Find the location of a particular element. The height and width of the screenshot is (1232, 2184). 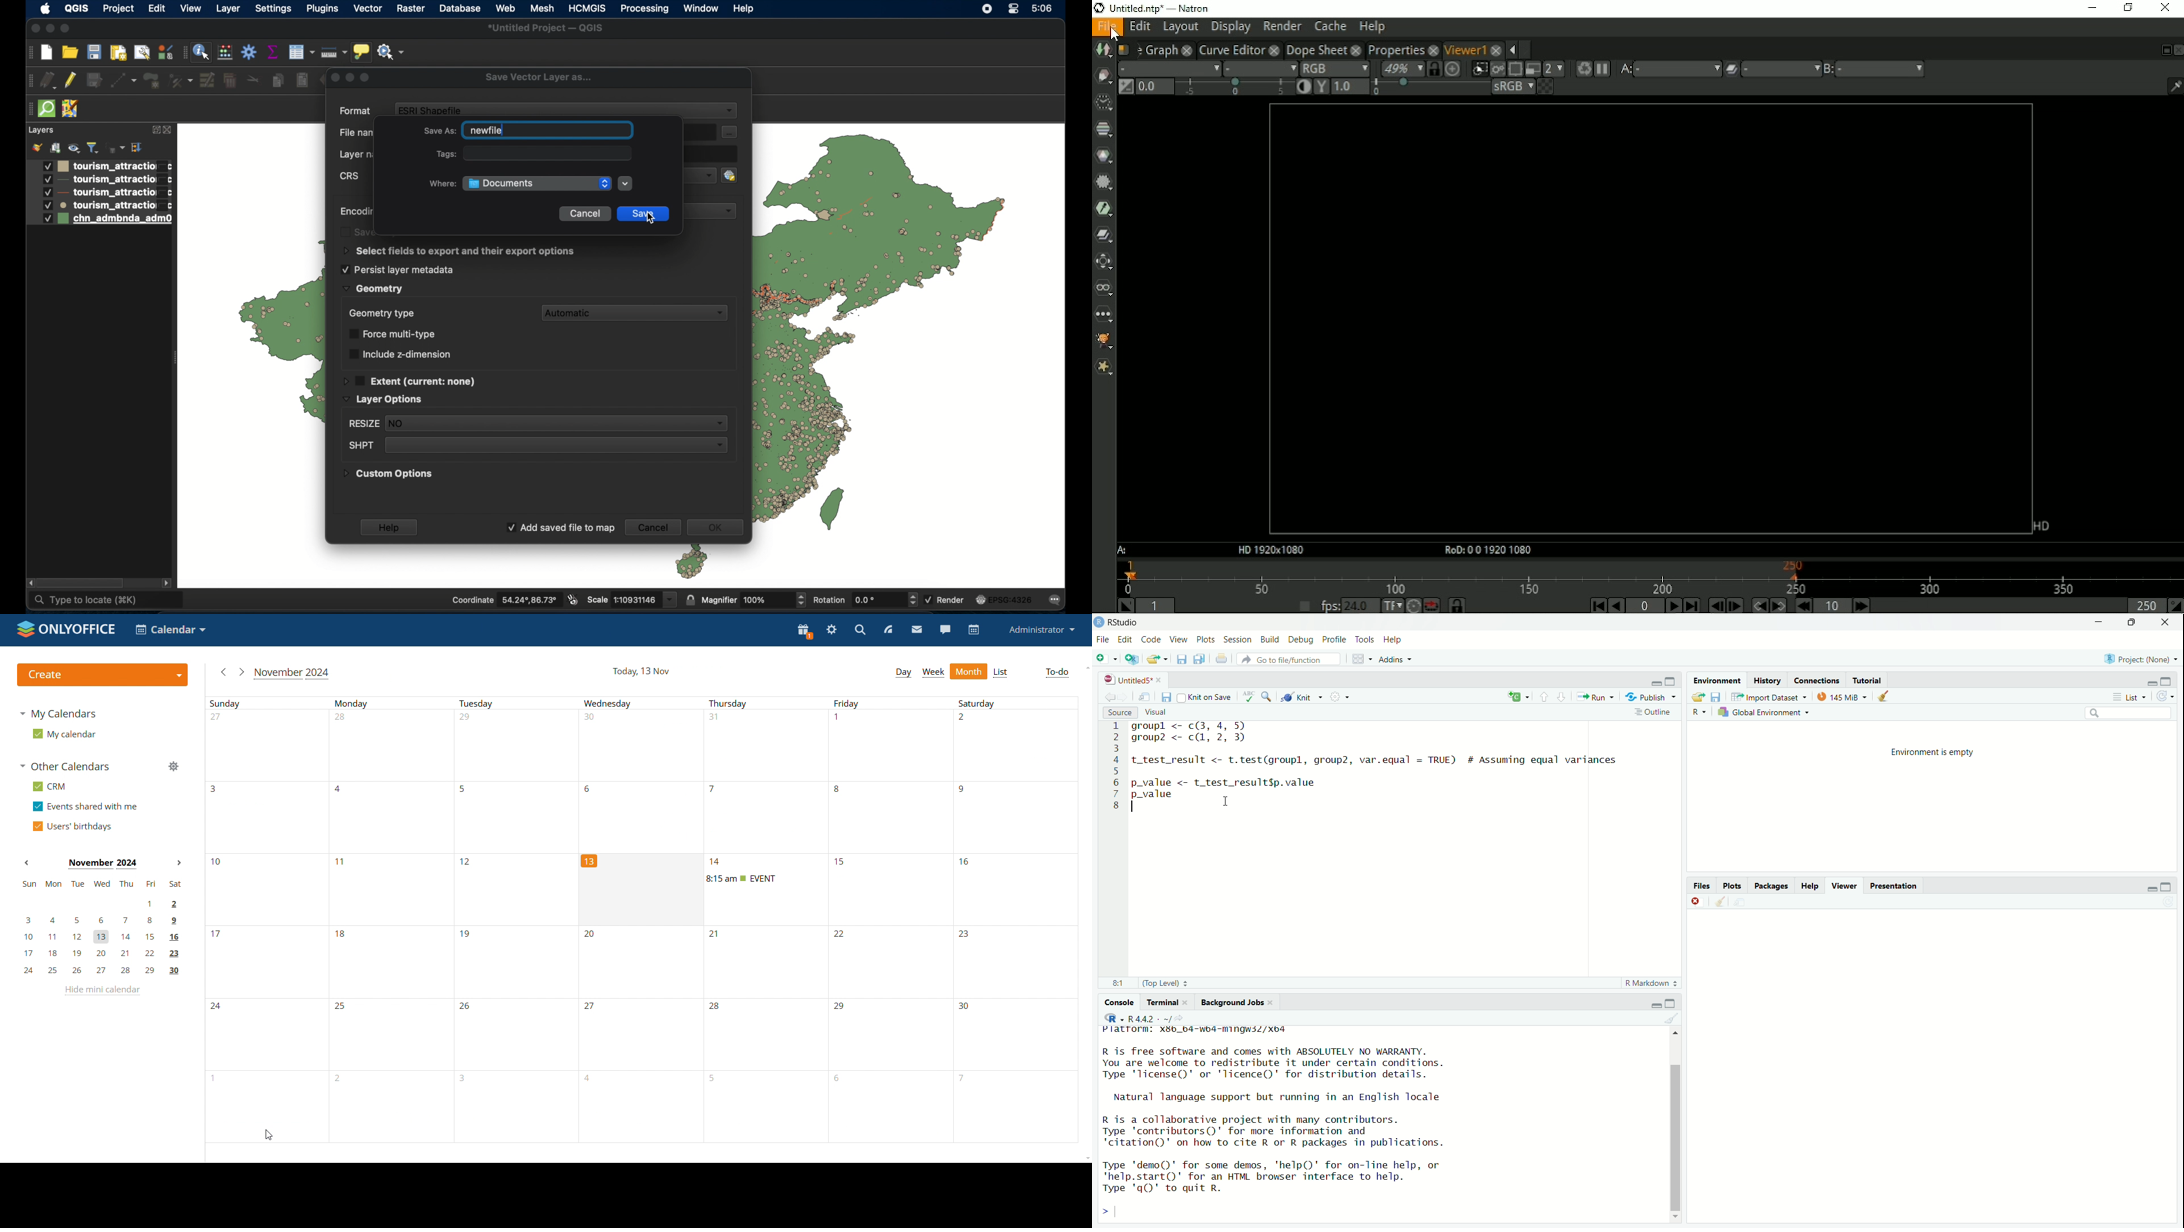

where is located at coordinates (441, 185).